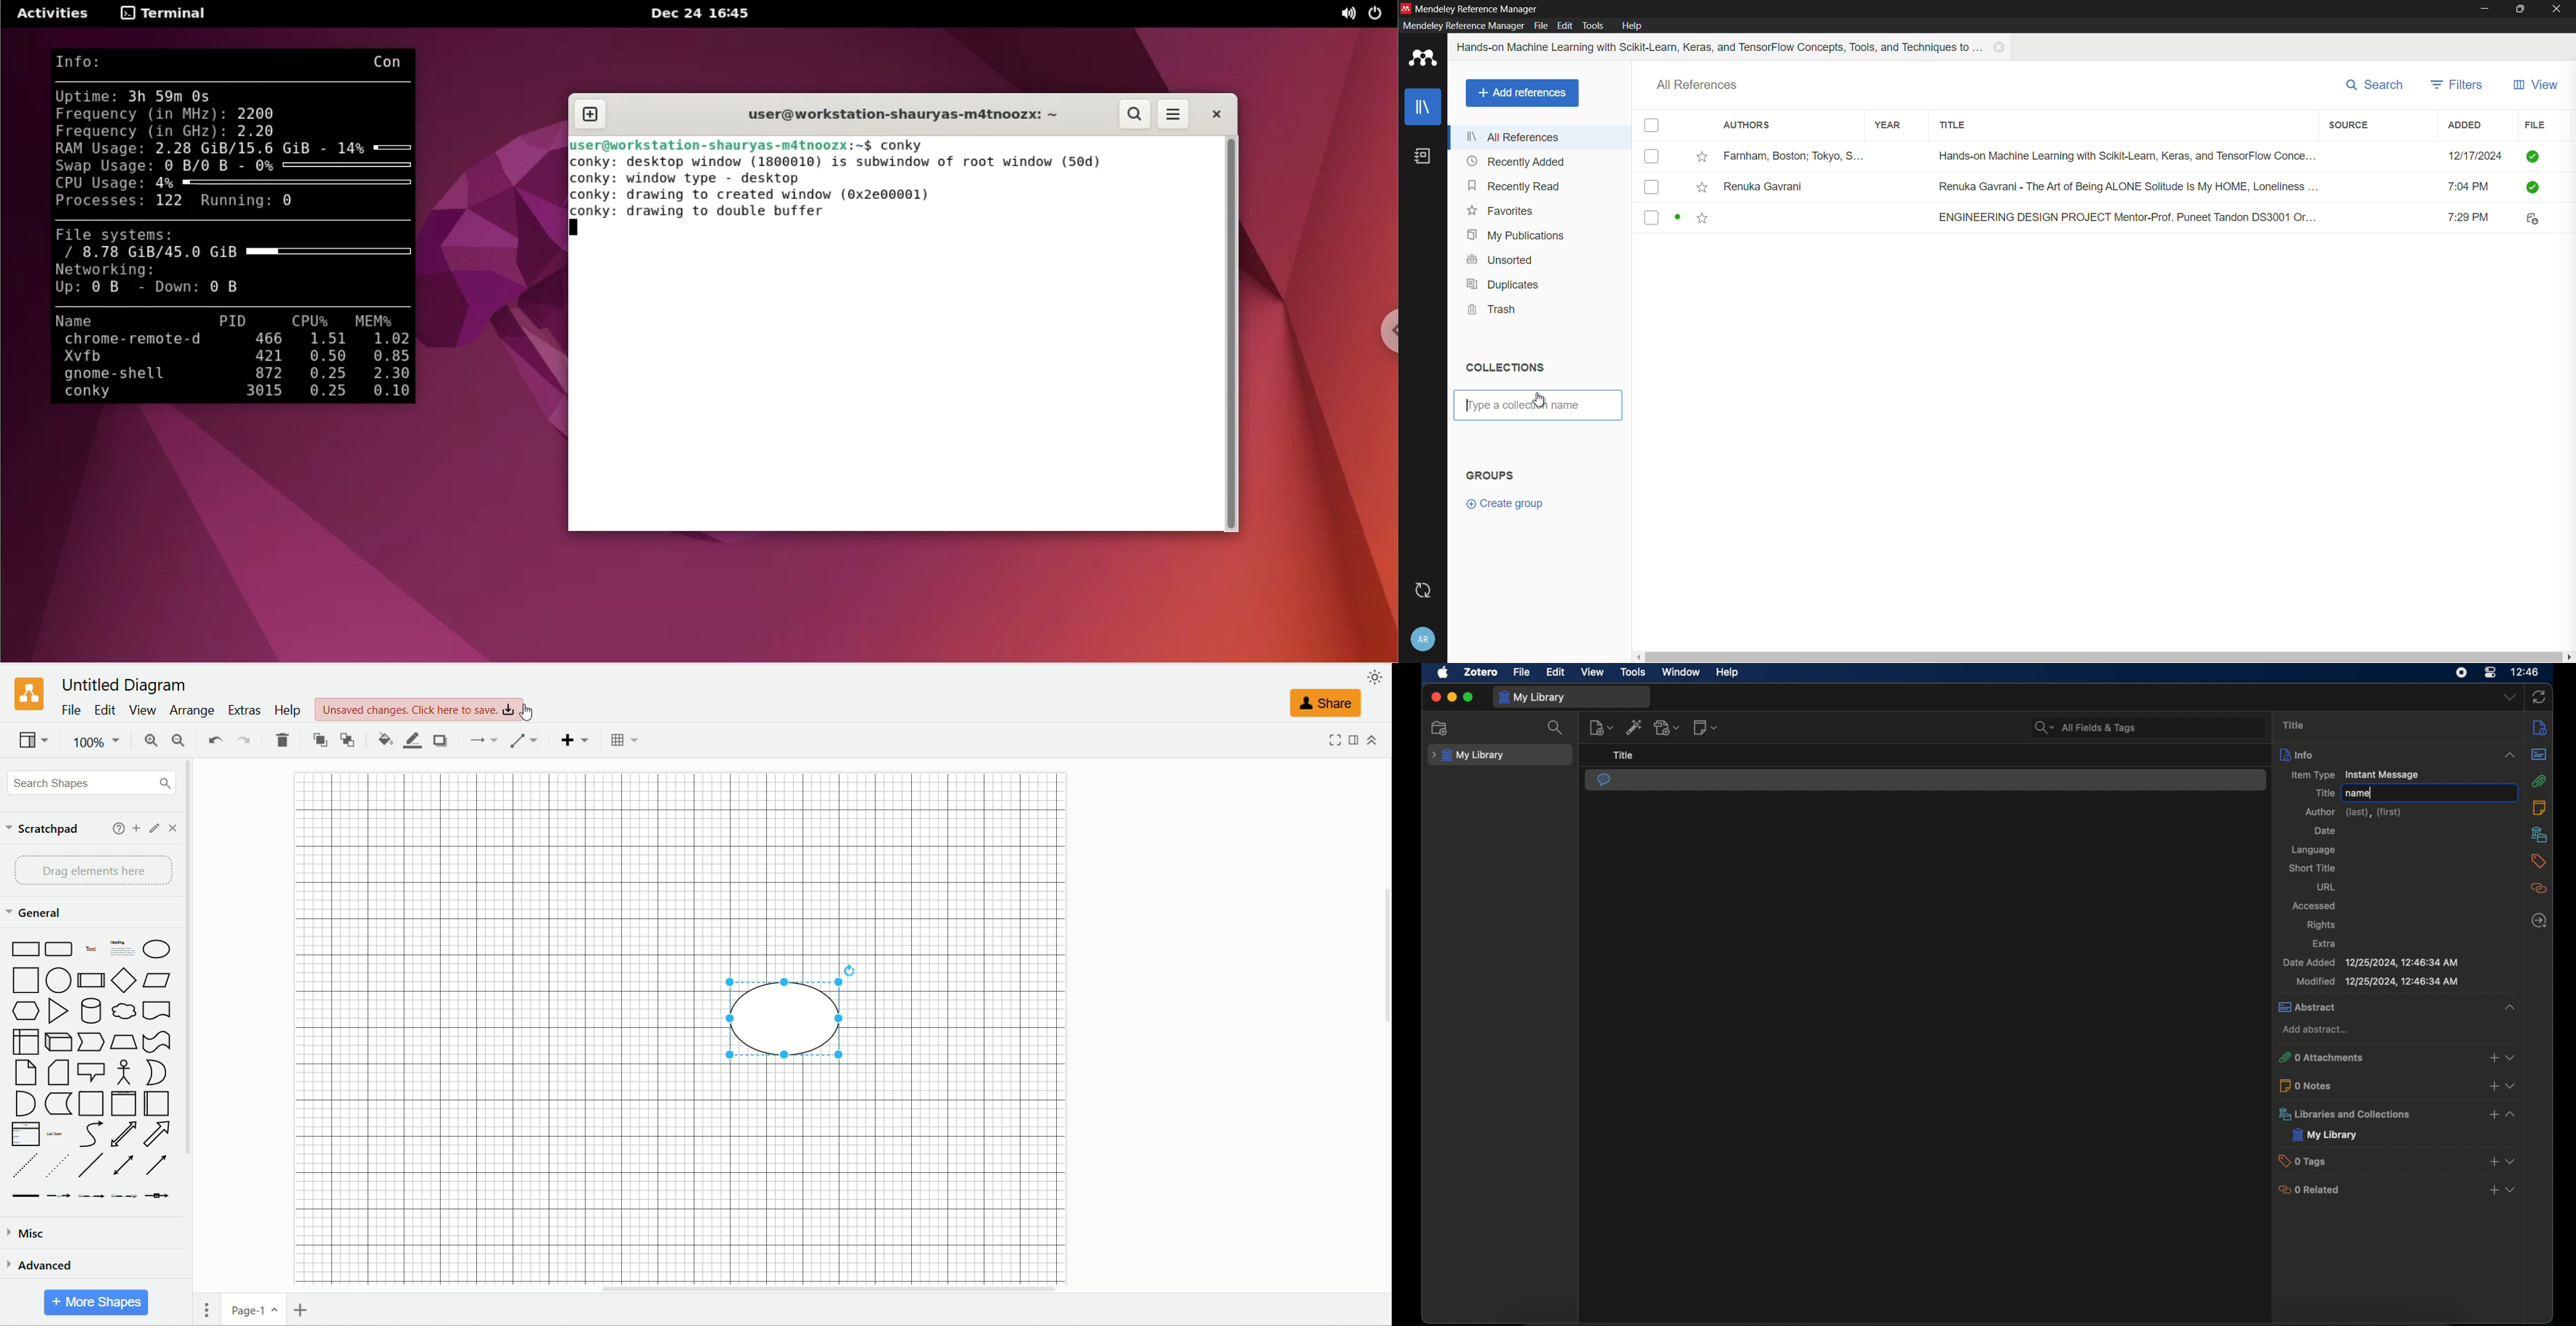 The height and width of the screenshot is (1344, 2576). Describe the element at coordinates (2350, 125) in the screenshot. I see `source` at that location.